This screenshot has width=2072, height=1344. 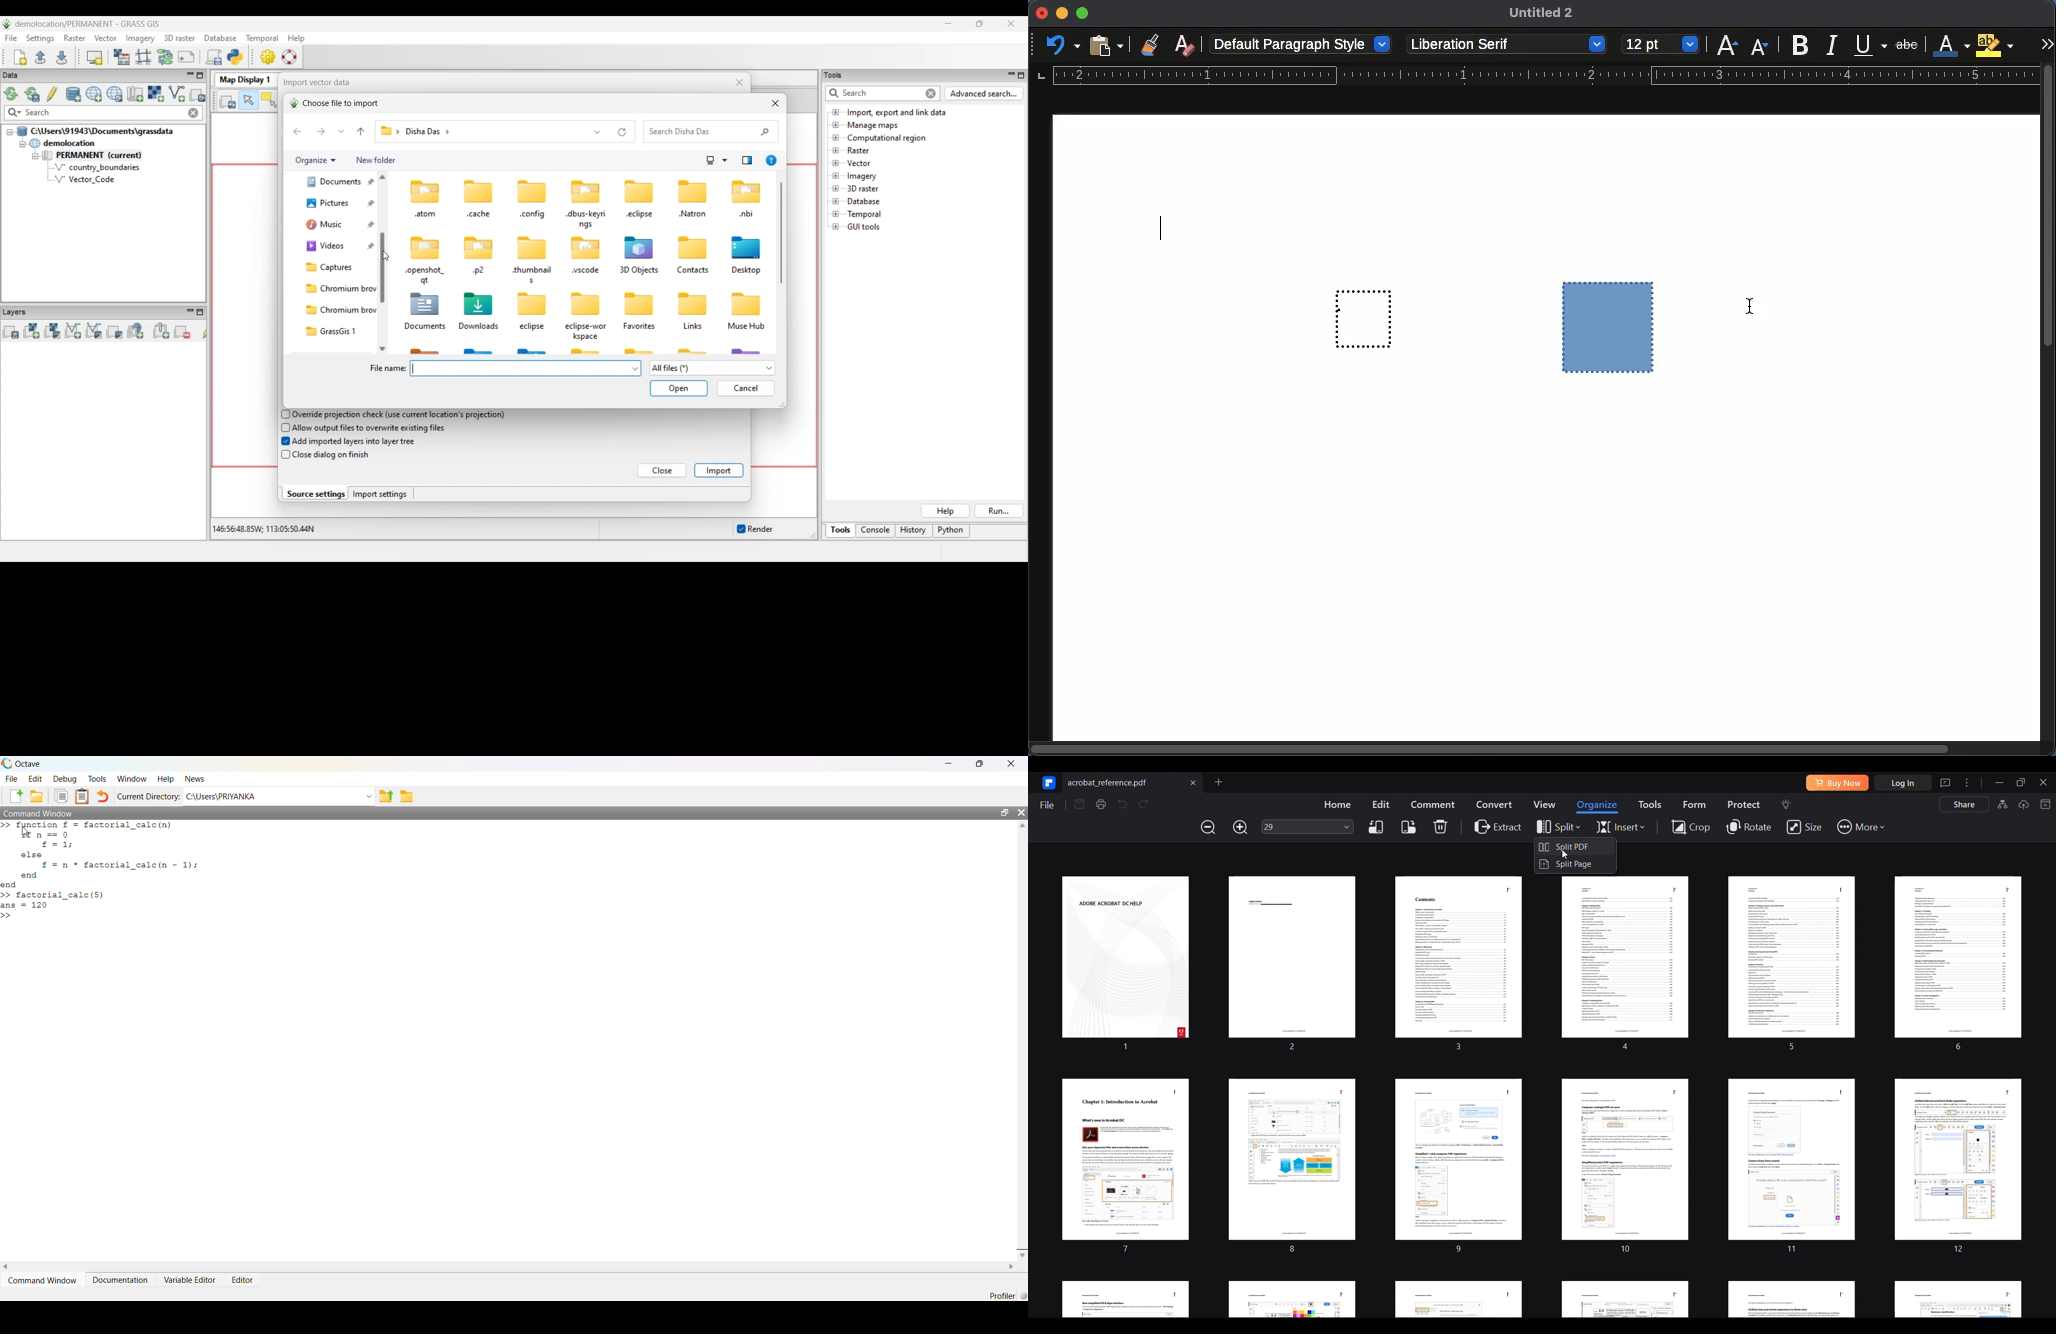 What do you see at coordinates (17, 797) in the screenshot?
I see `add file` at bounding box center [17, 797].